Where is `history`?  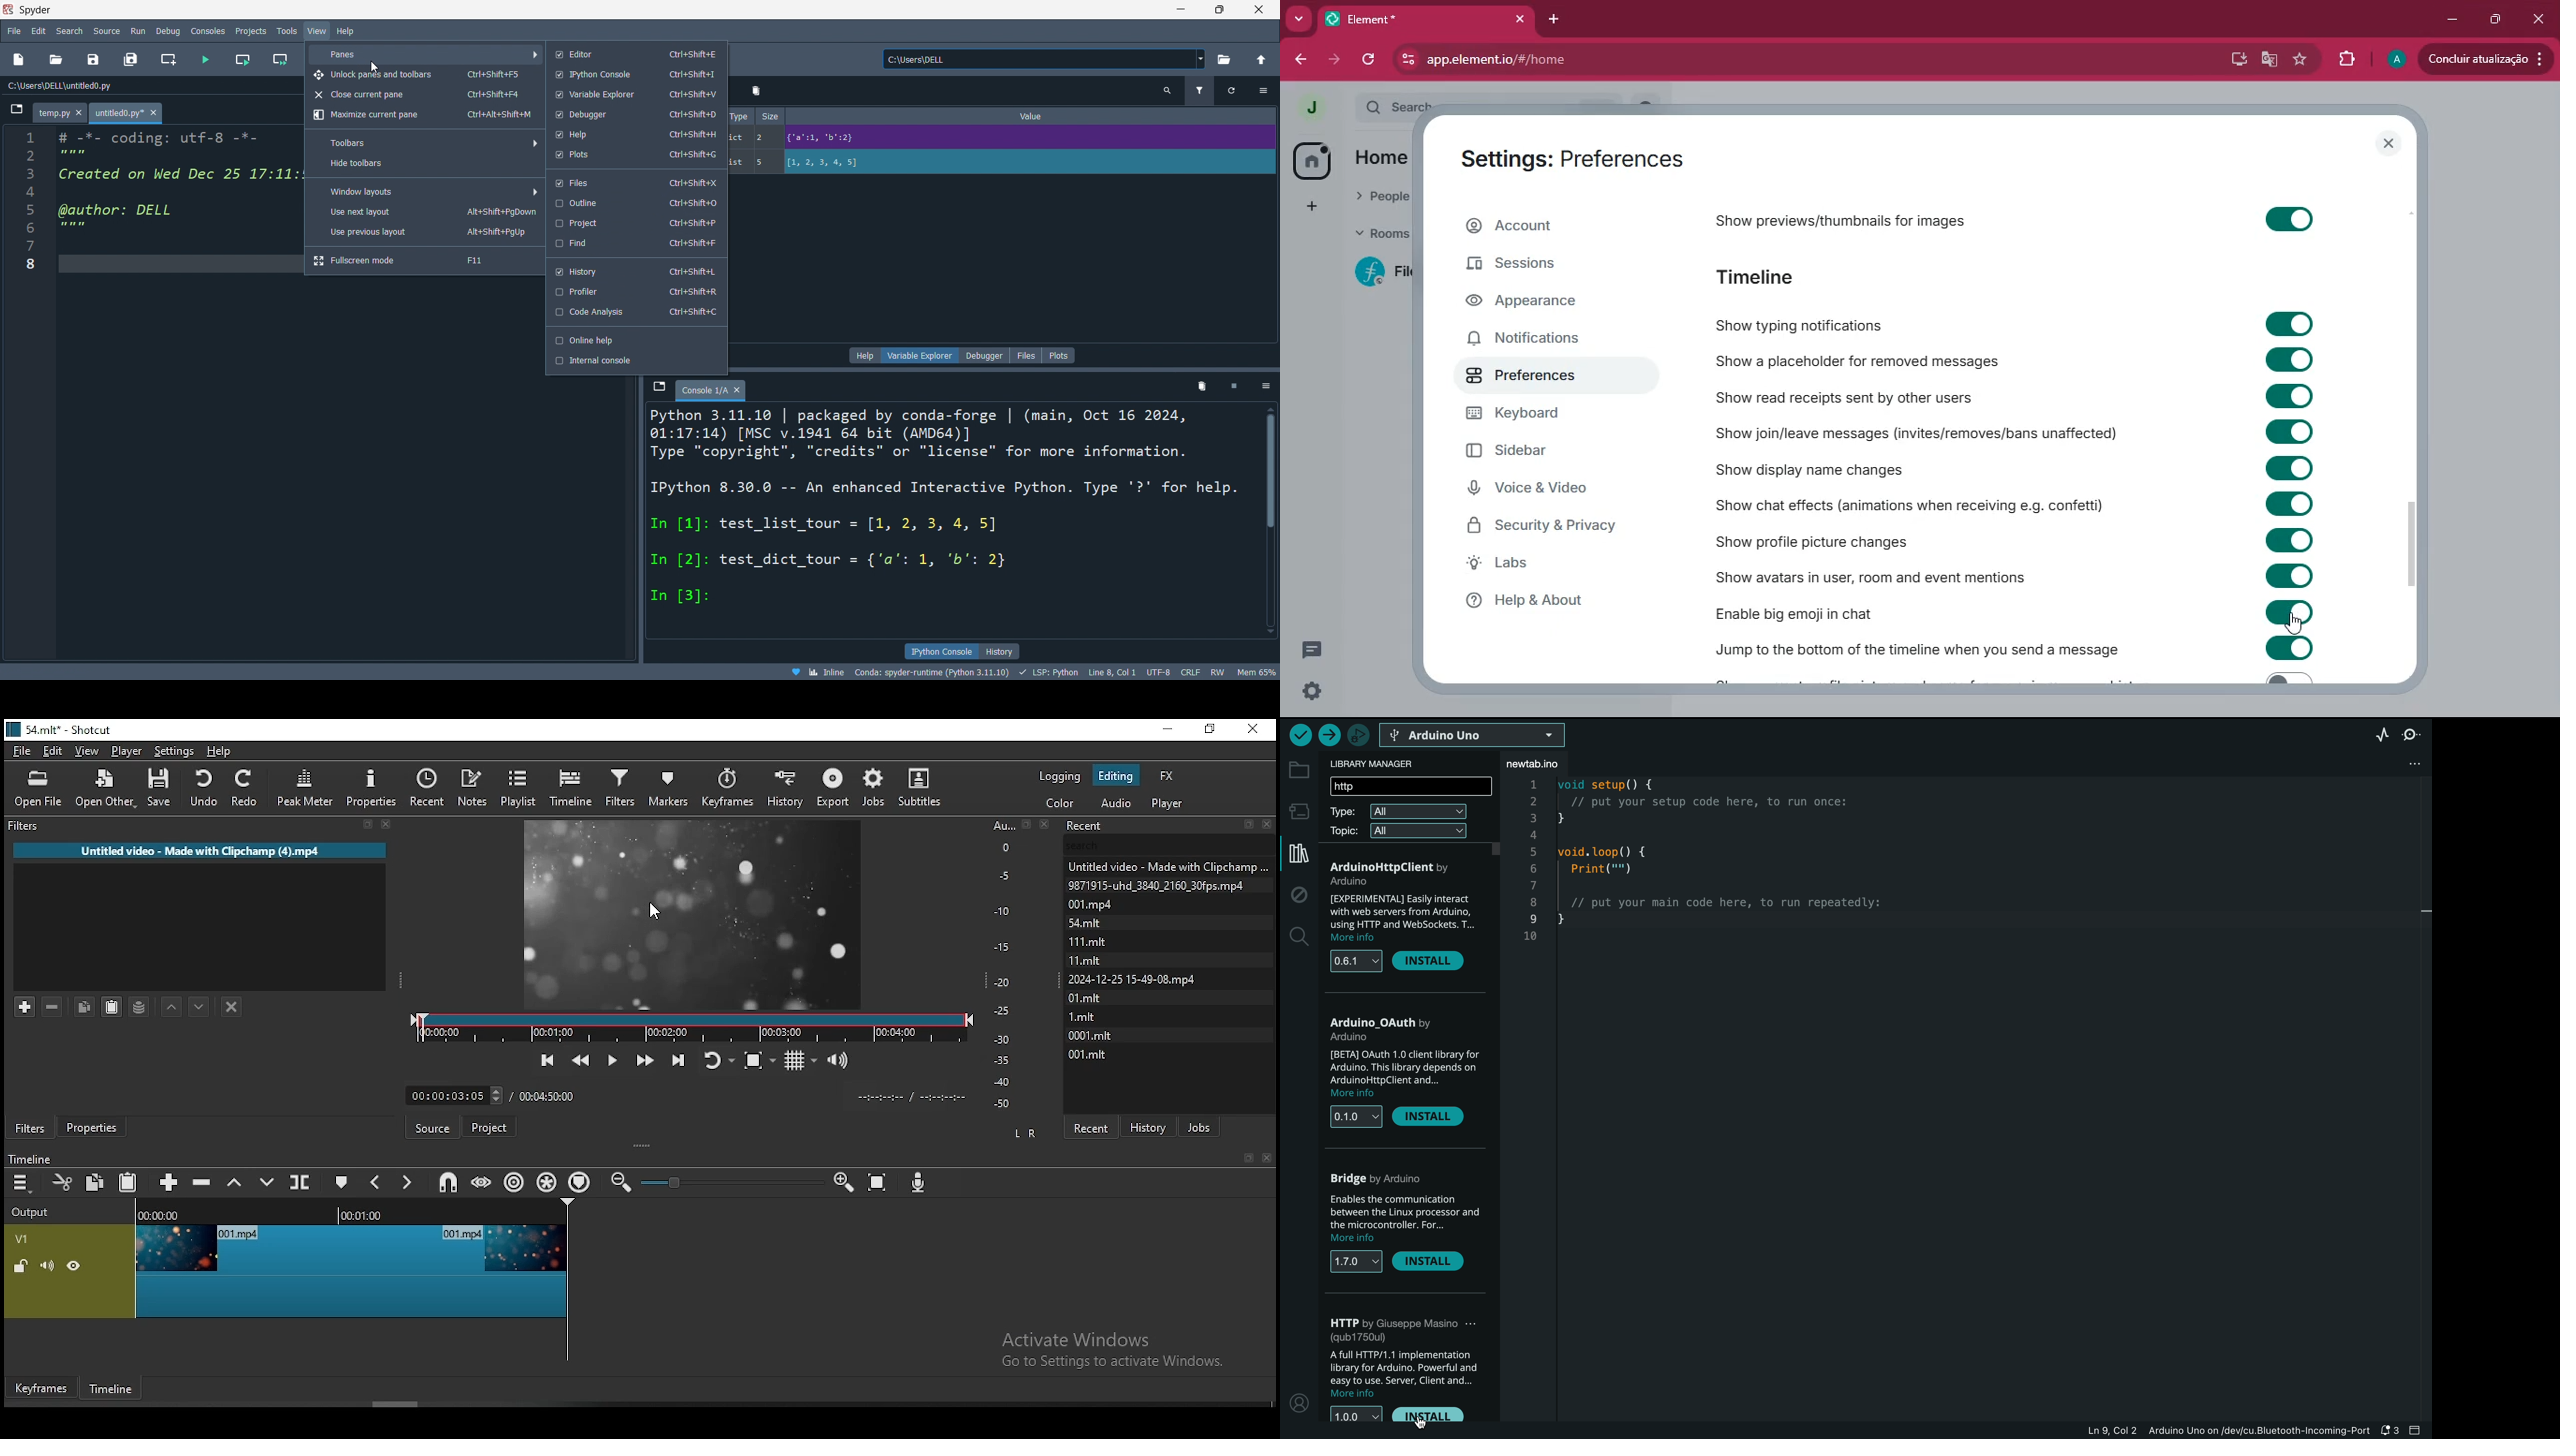
history is located at coordinates (788, 788).